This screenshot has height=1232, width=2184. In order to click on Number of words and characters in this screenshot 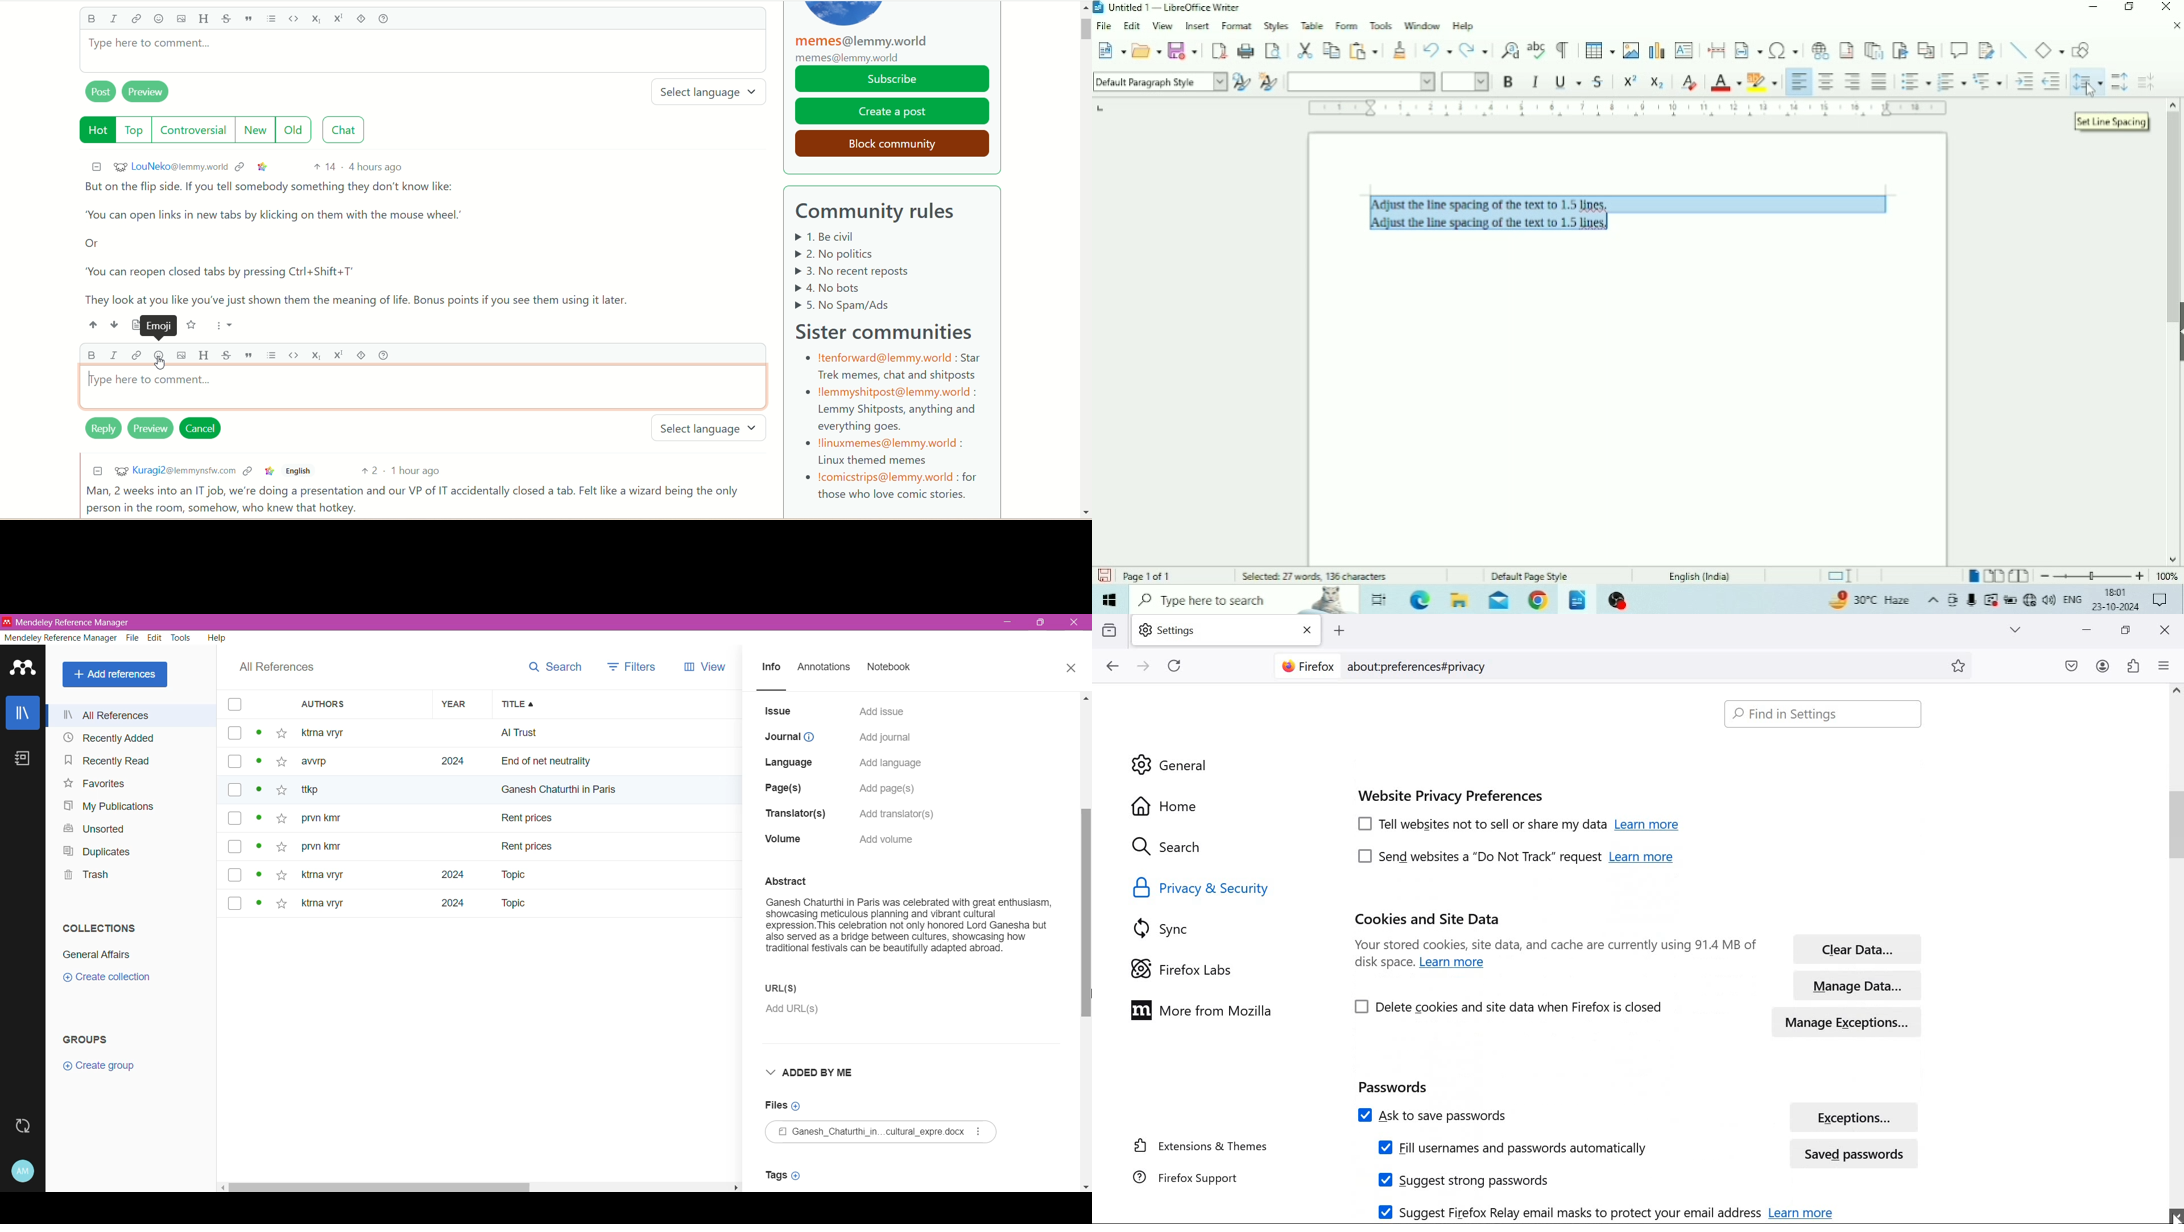, I will do `click(1317, 575)`.